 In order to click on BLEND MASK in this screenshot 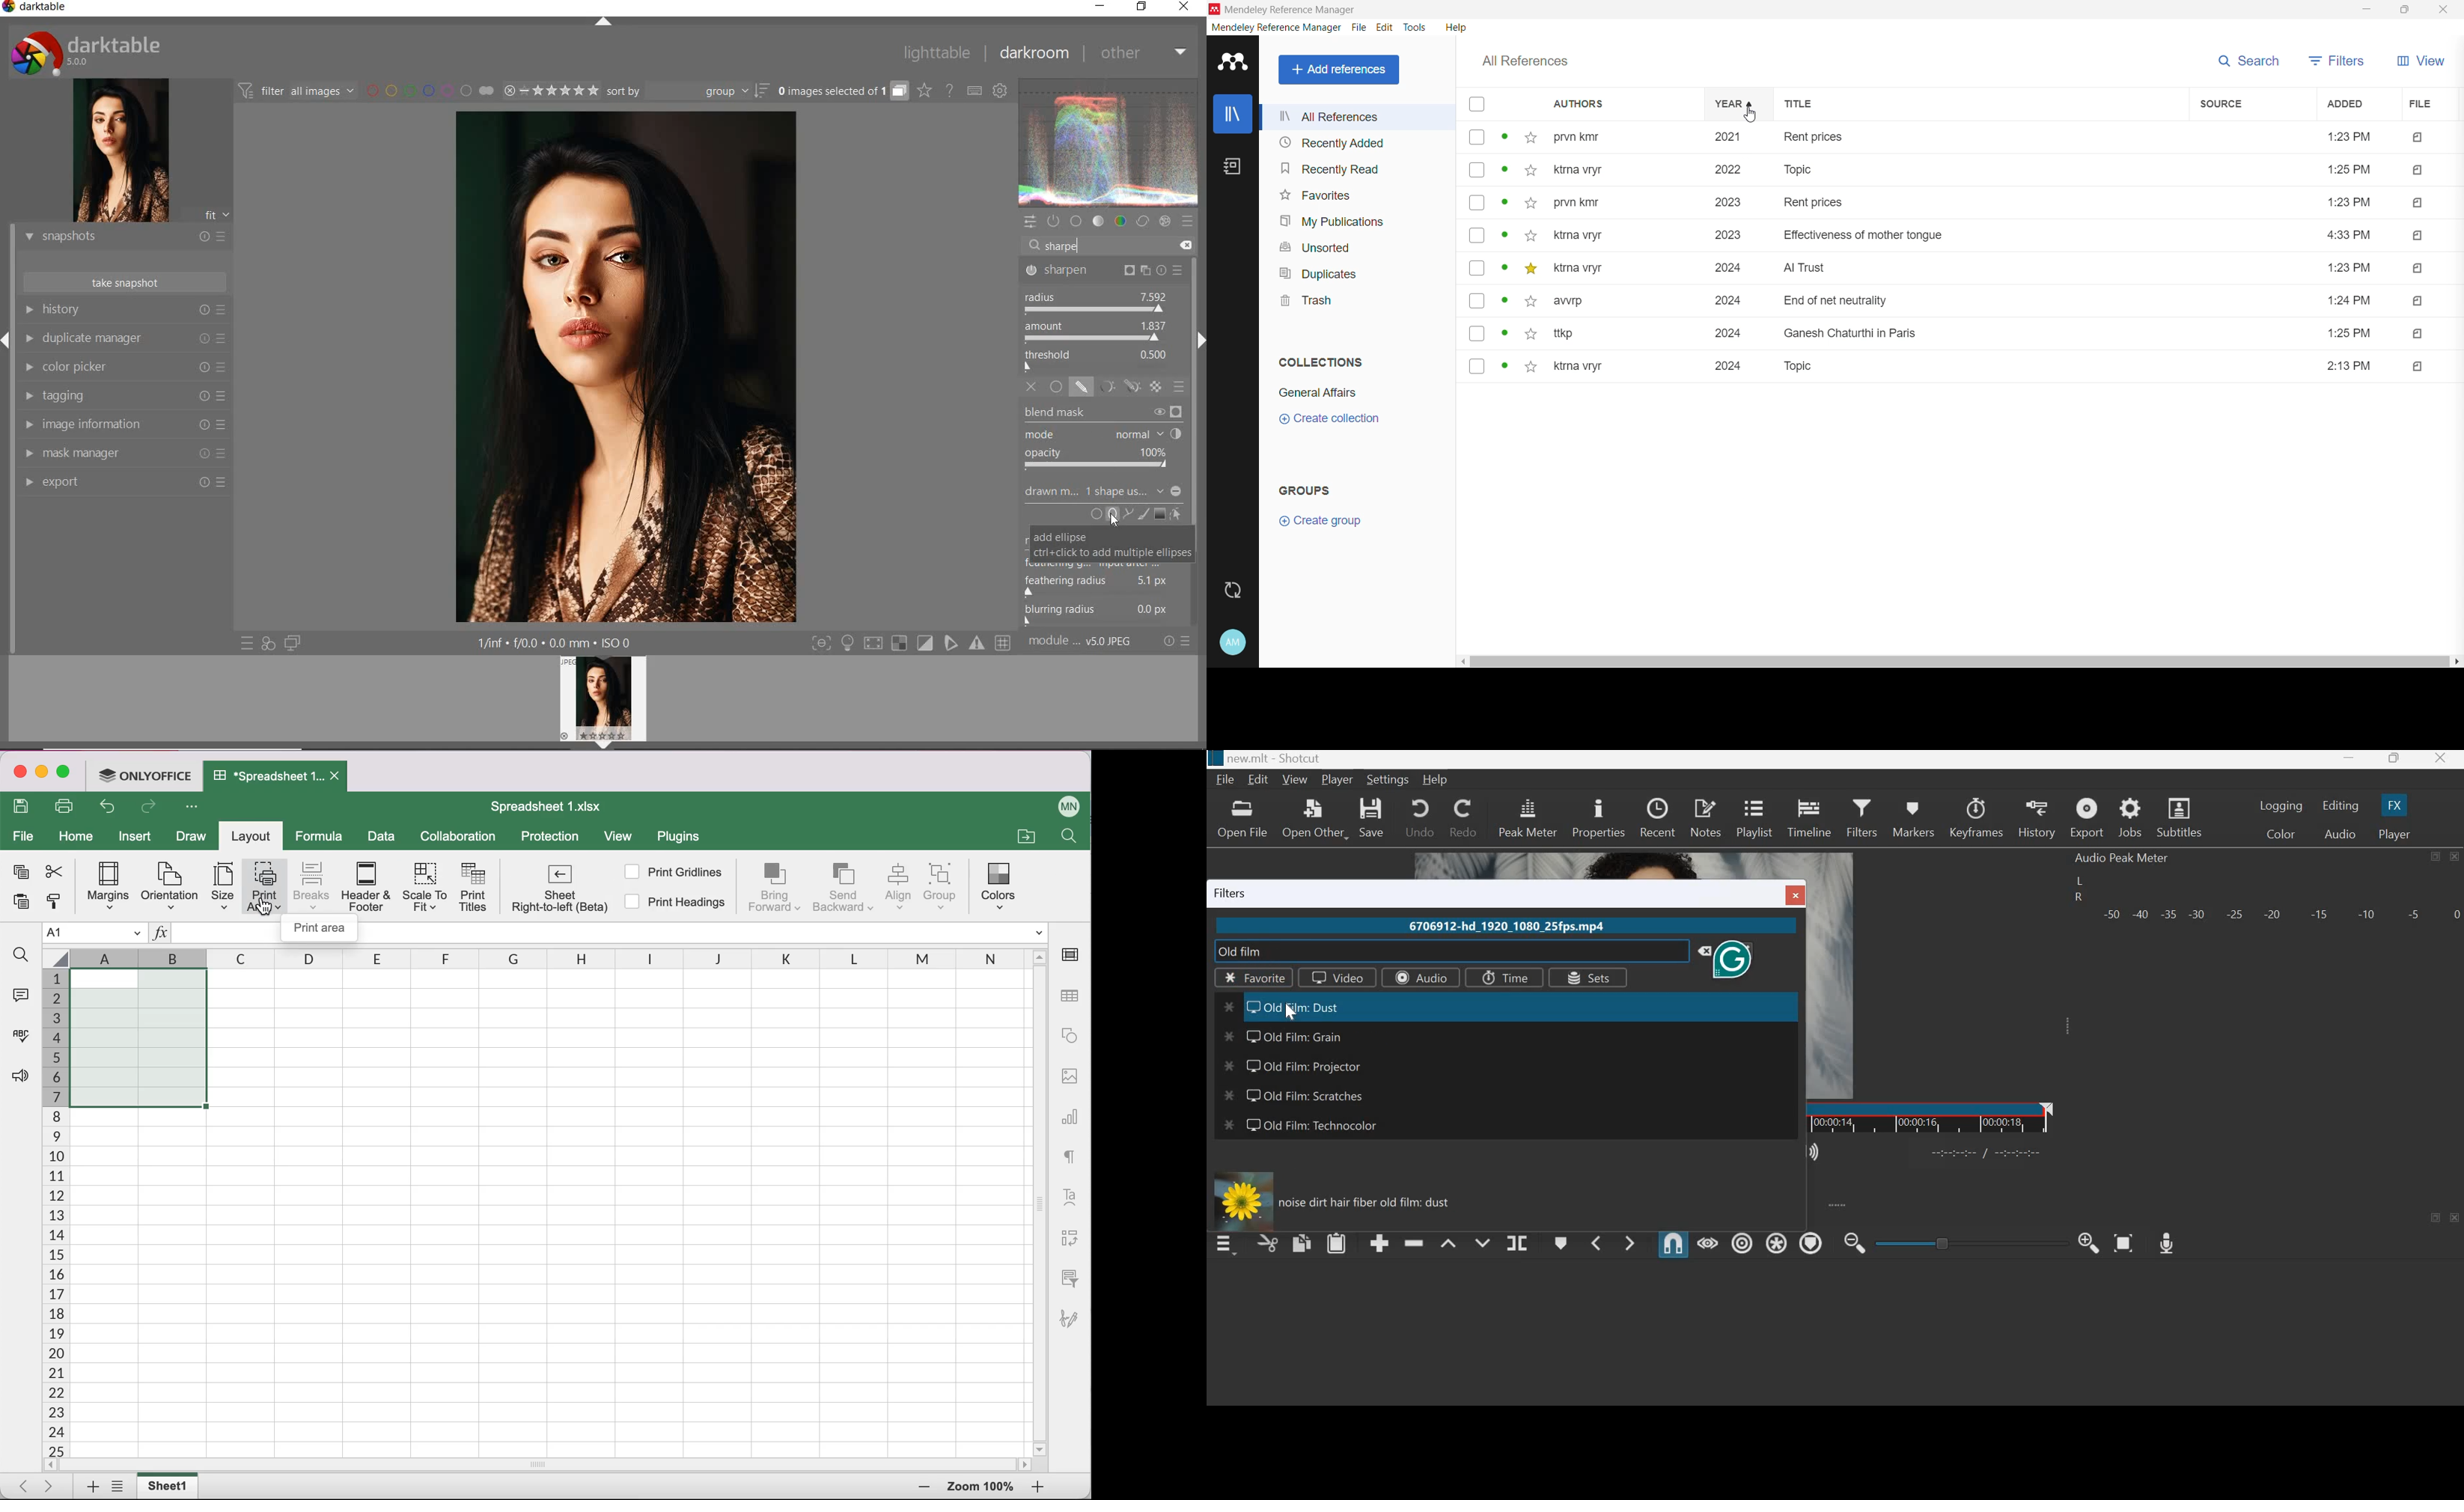, I will do `click(1102, 411)`.